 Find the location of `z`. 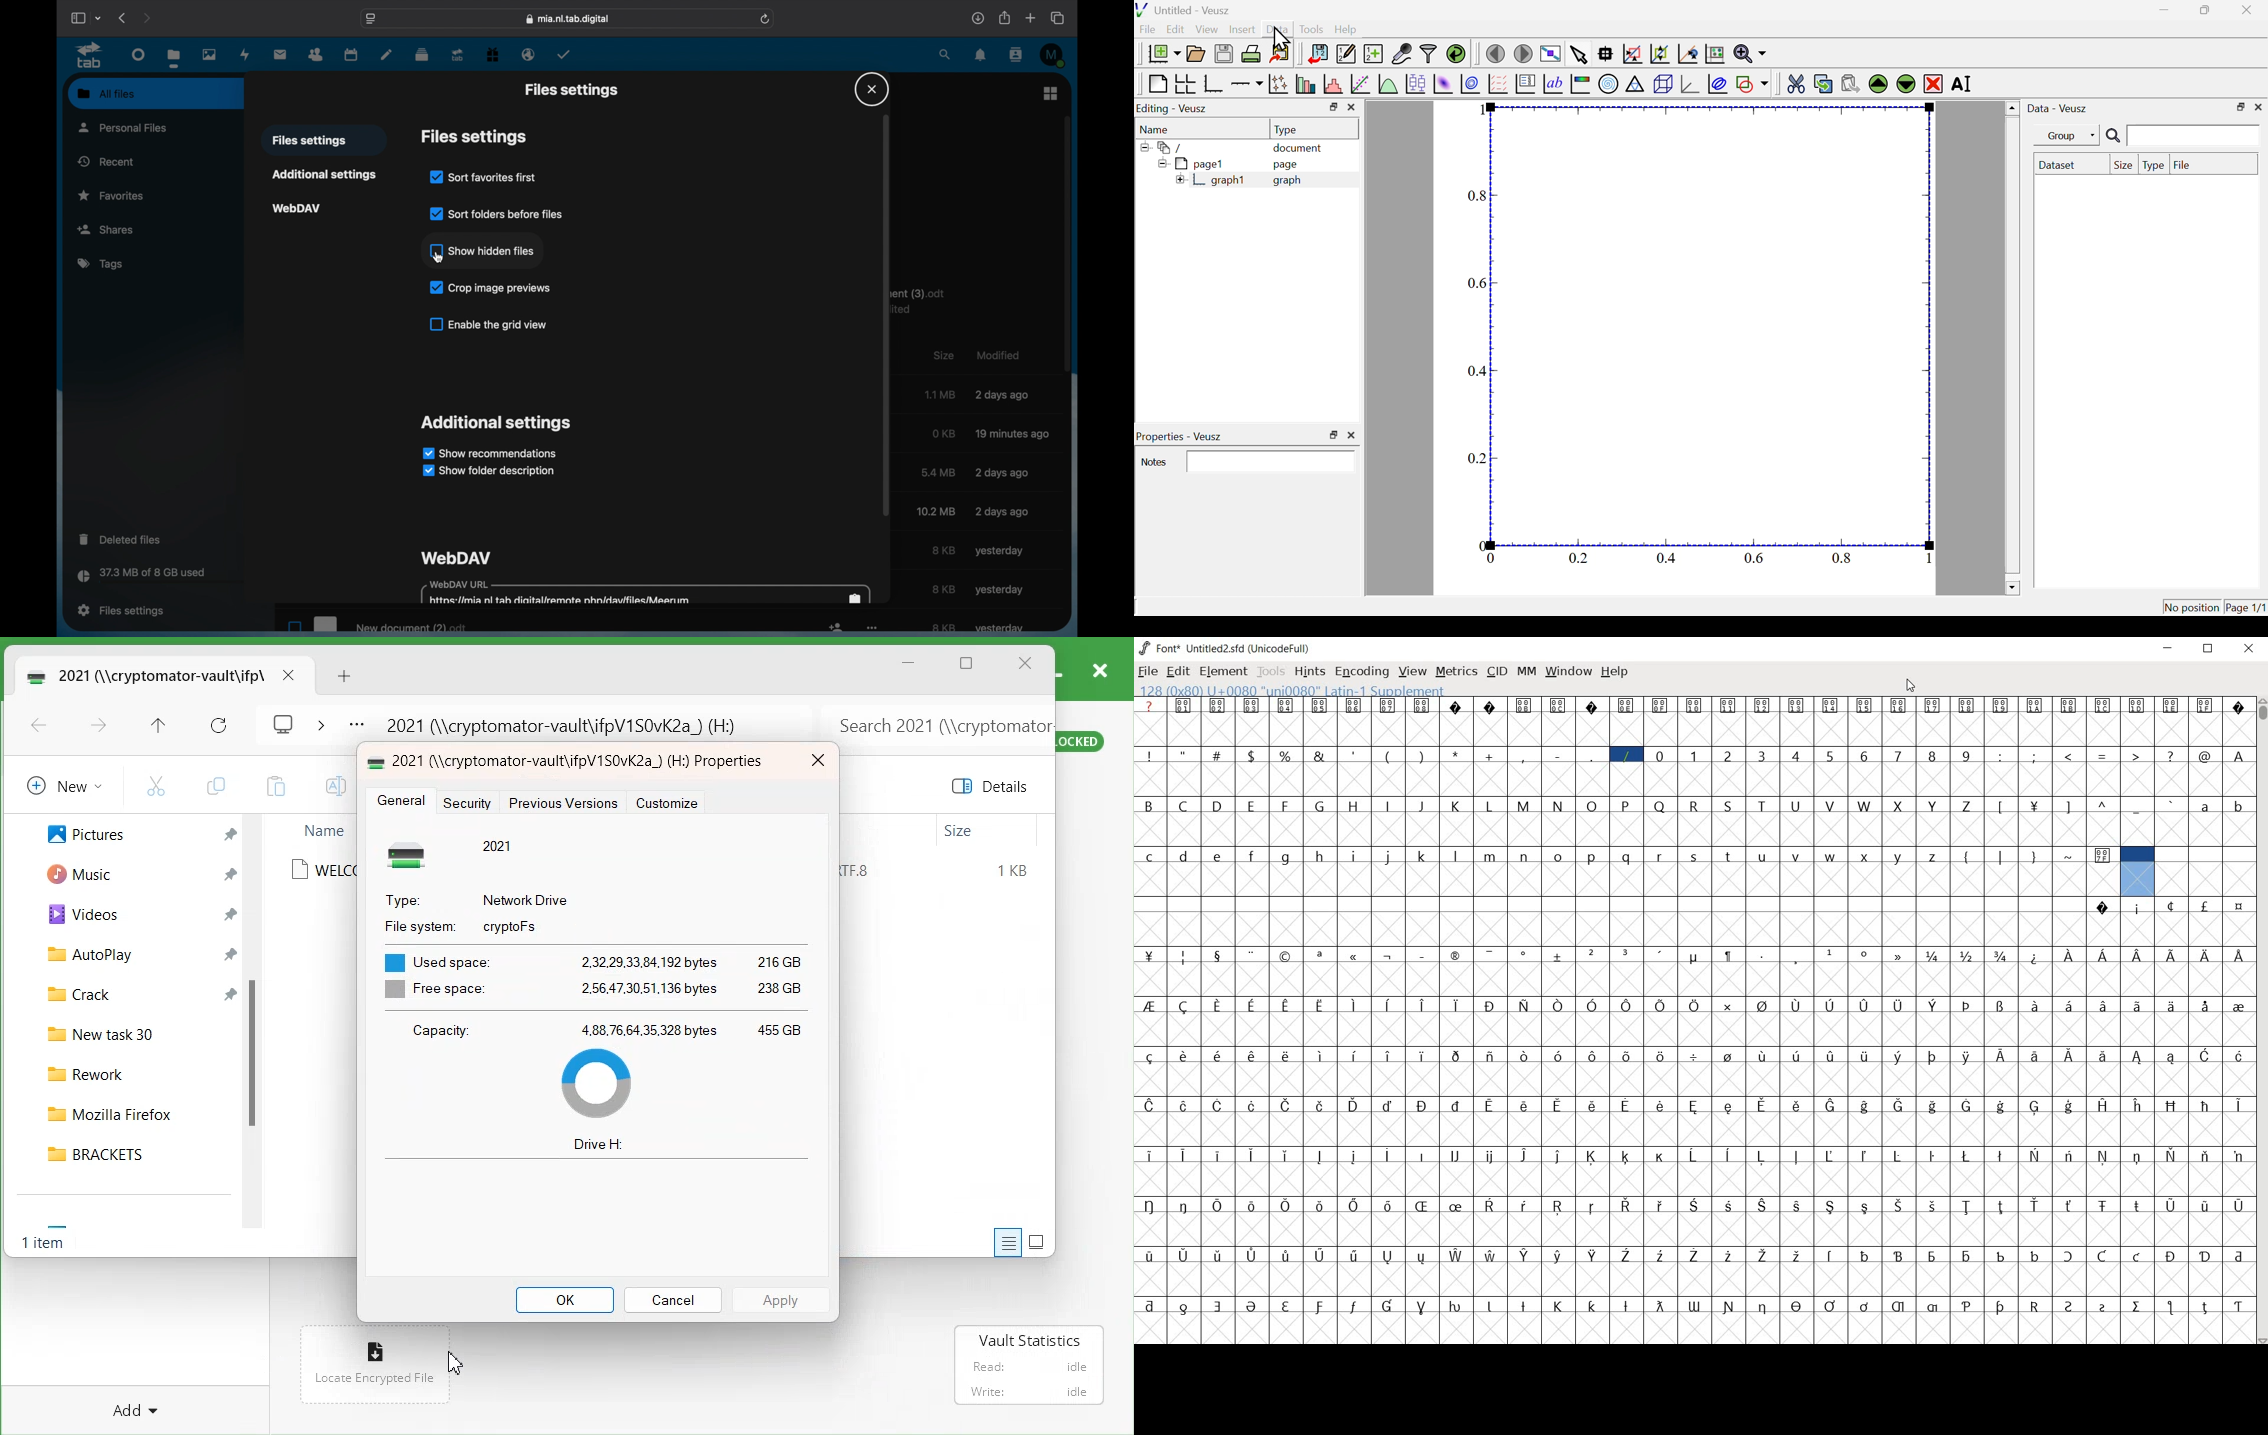

z is located at coordinates (1933, 856).